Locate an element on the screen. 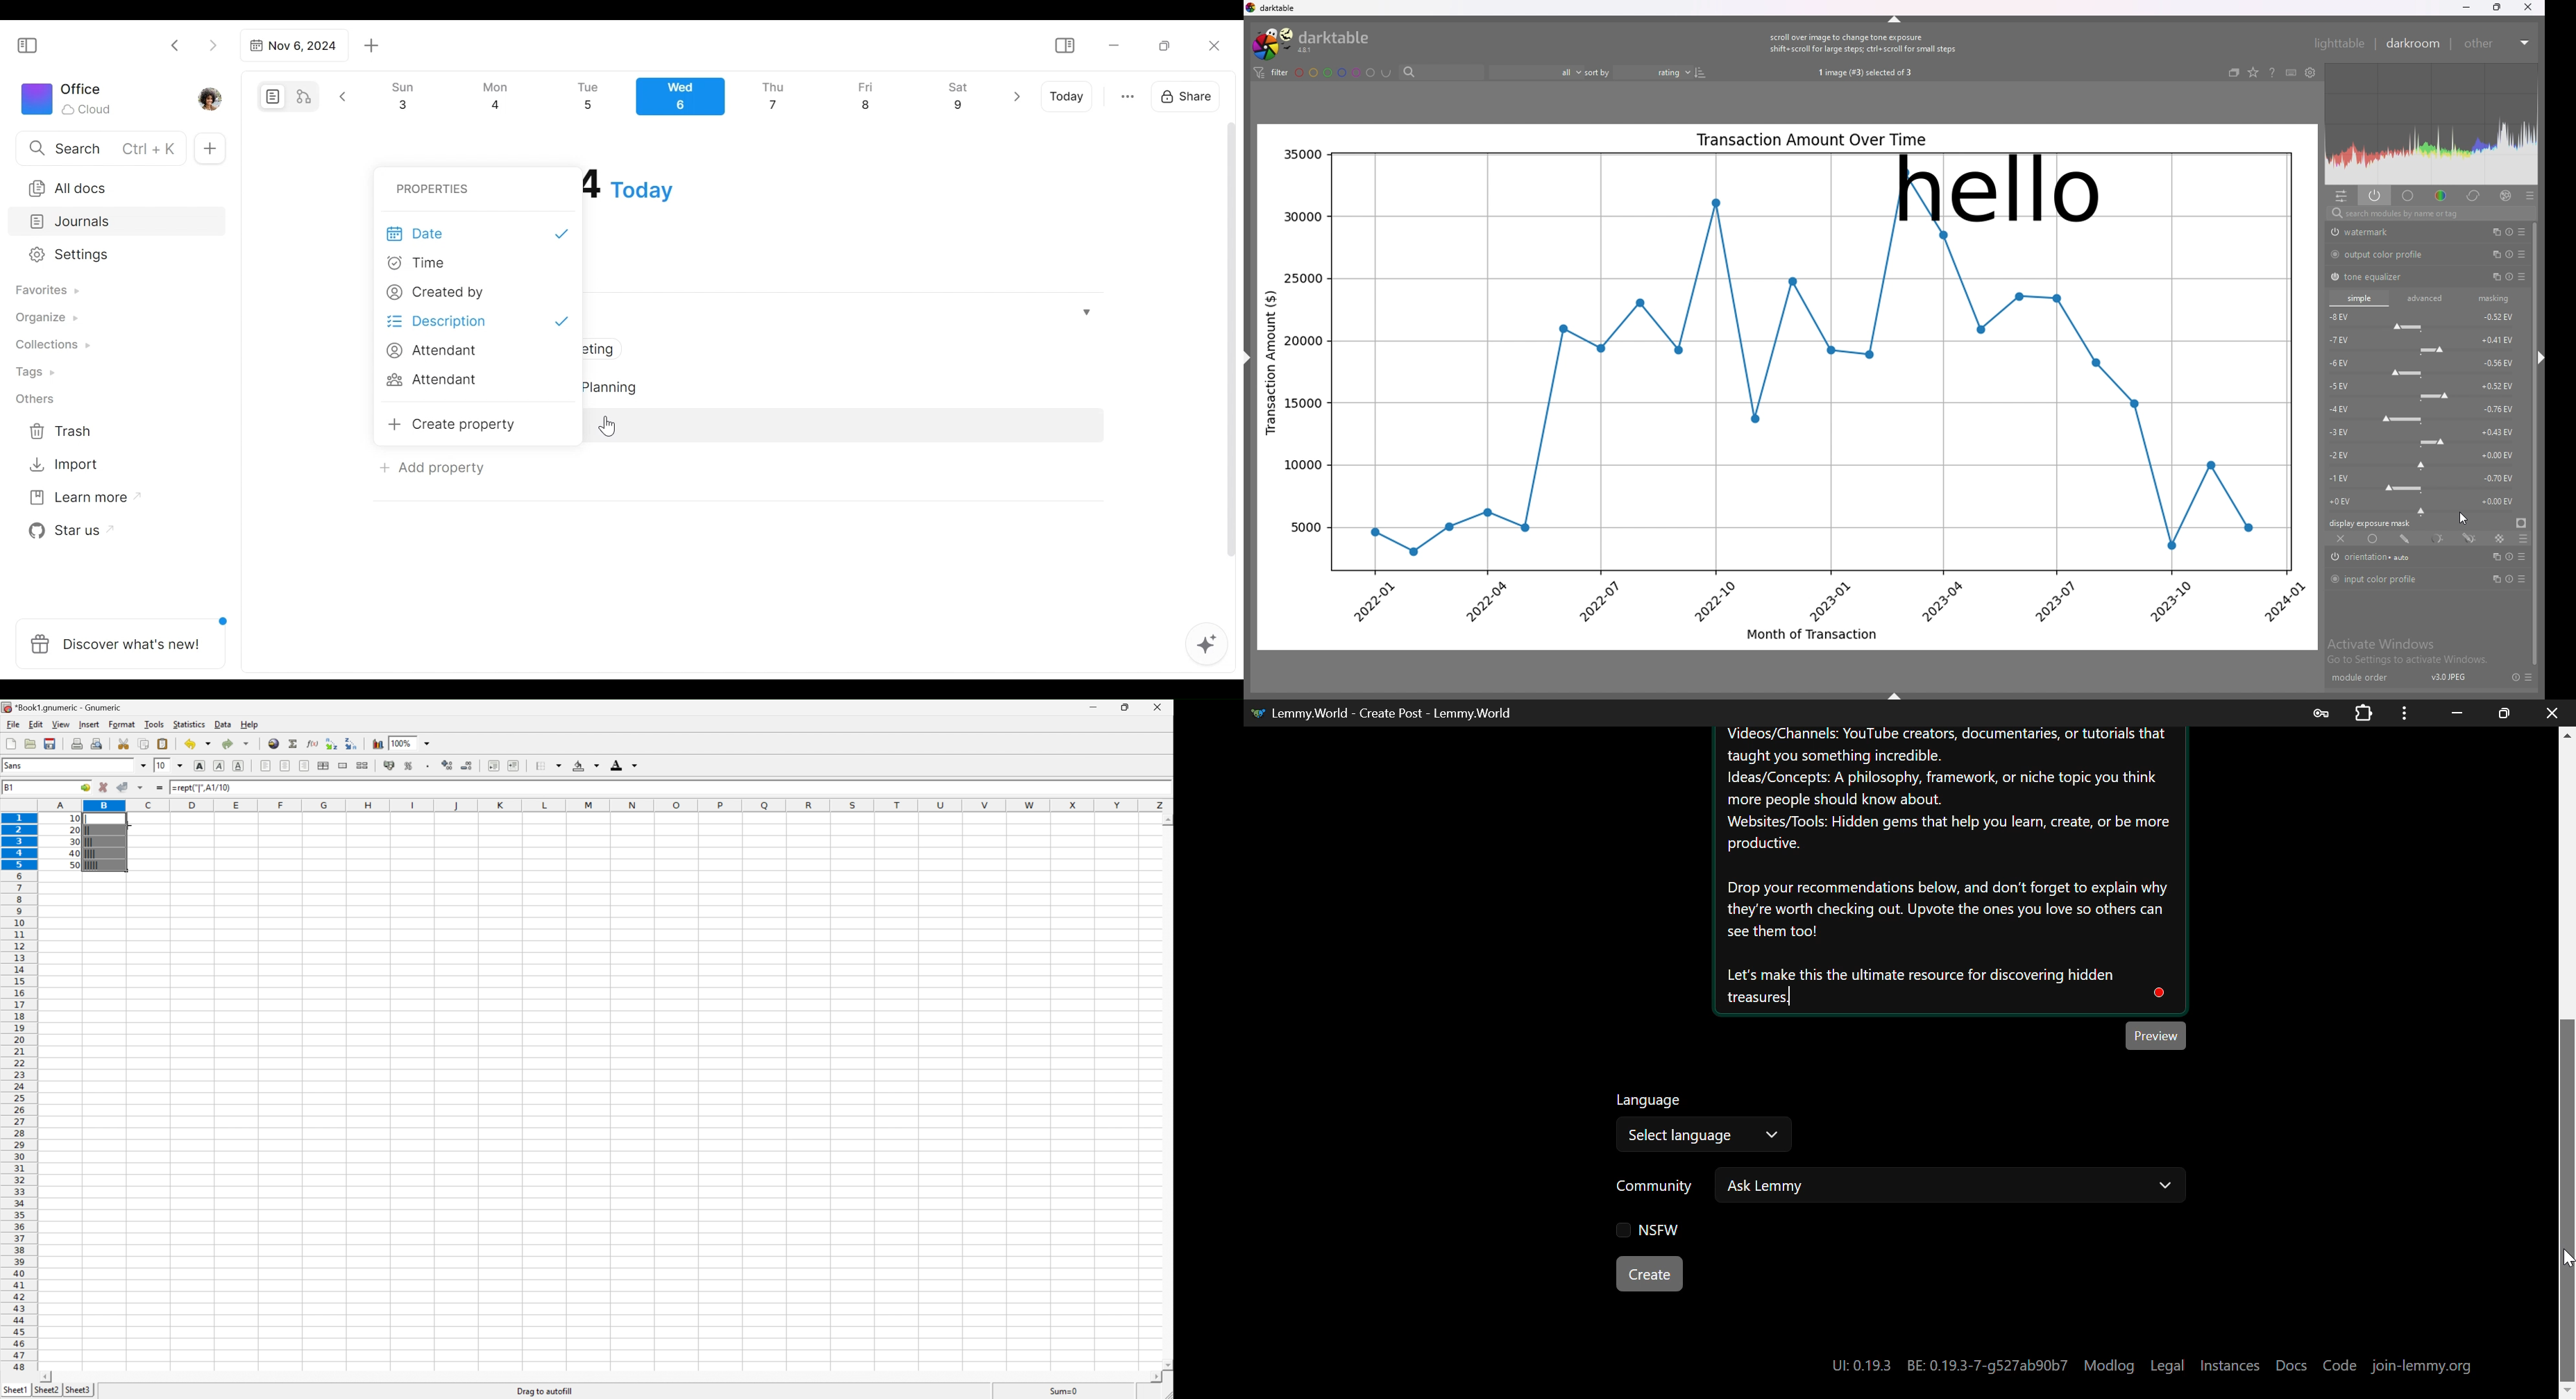 This screenshot has width=2576, height=1400. heat map is located at coordinates (2432, 123).